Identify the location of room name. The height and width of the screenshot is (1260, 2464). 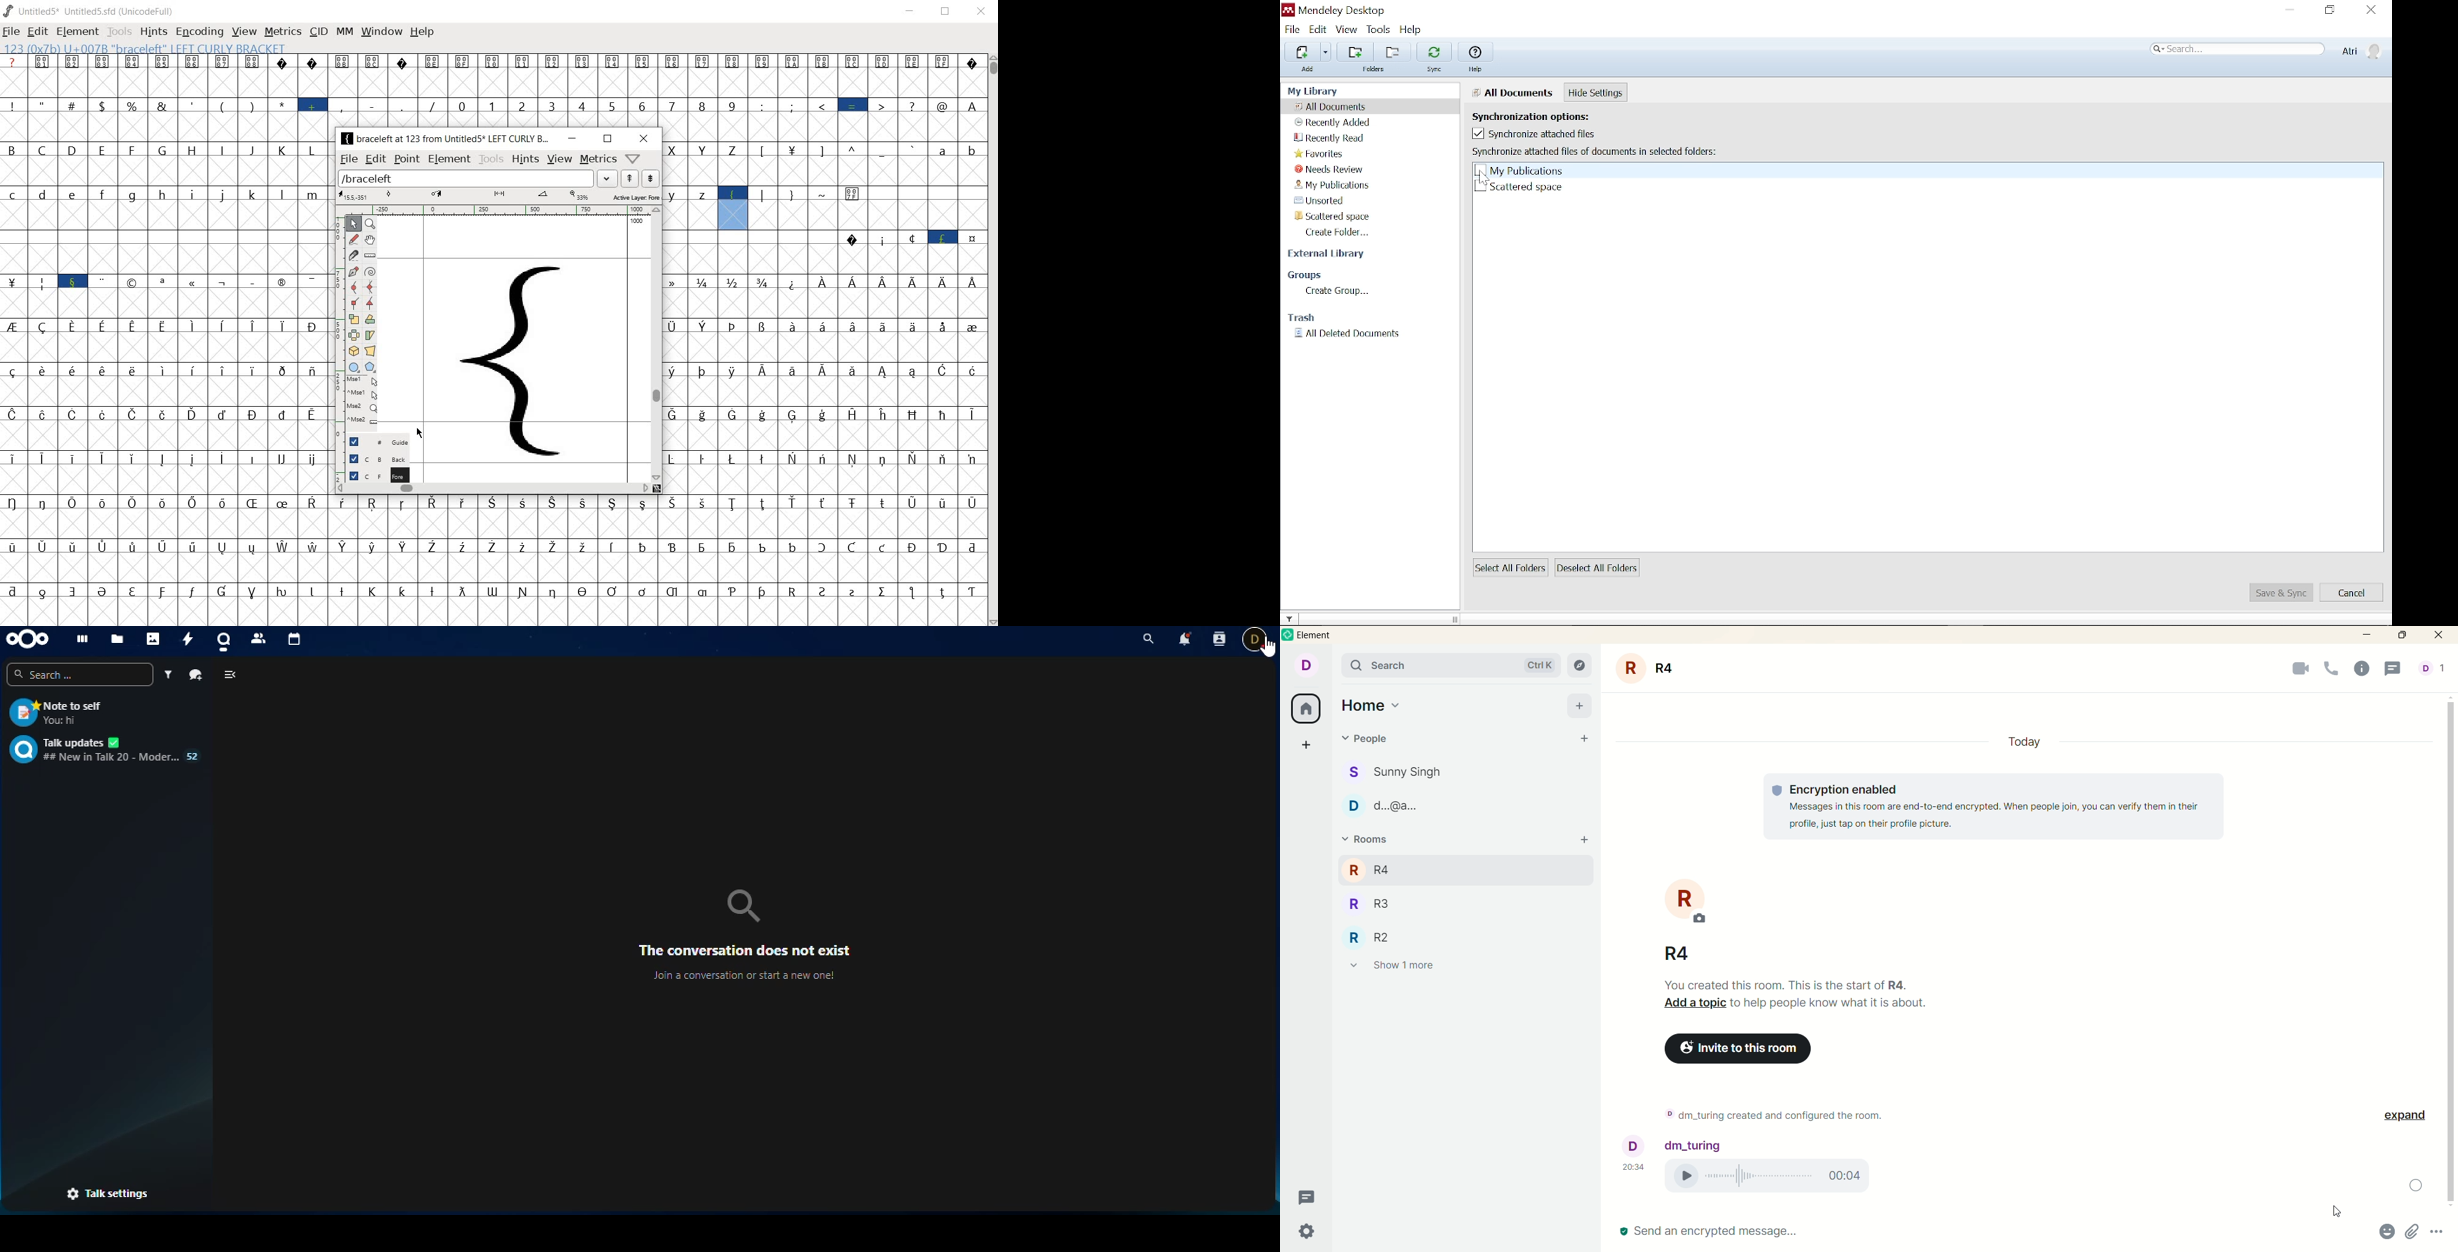
(1651, 668).